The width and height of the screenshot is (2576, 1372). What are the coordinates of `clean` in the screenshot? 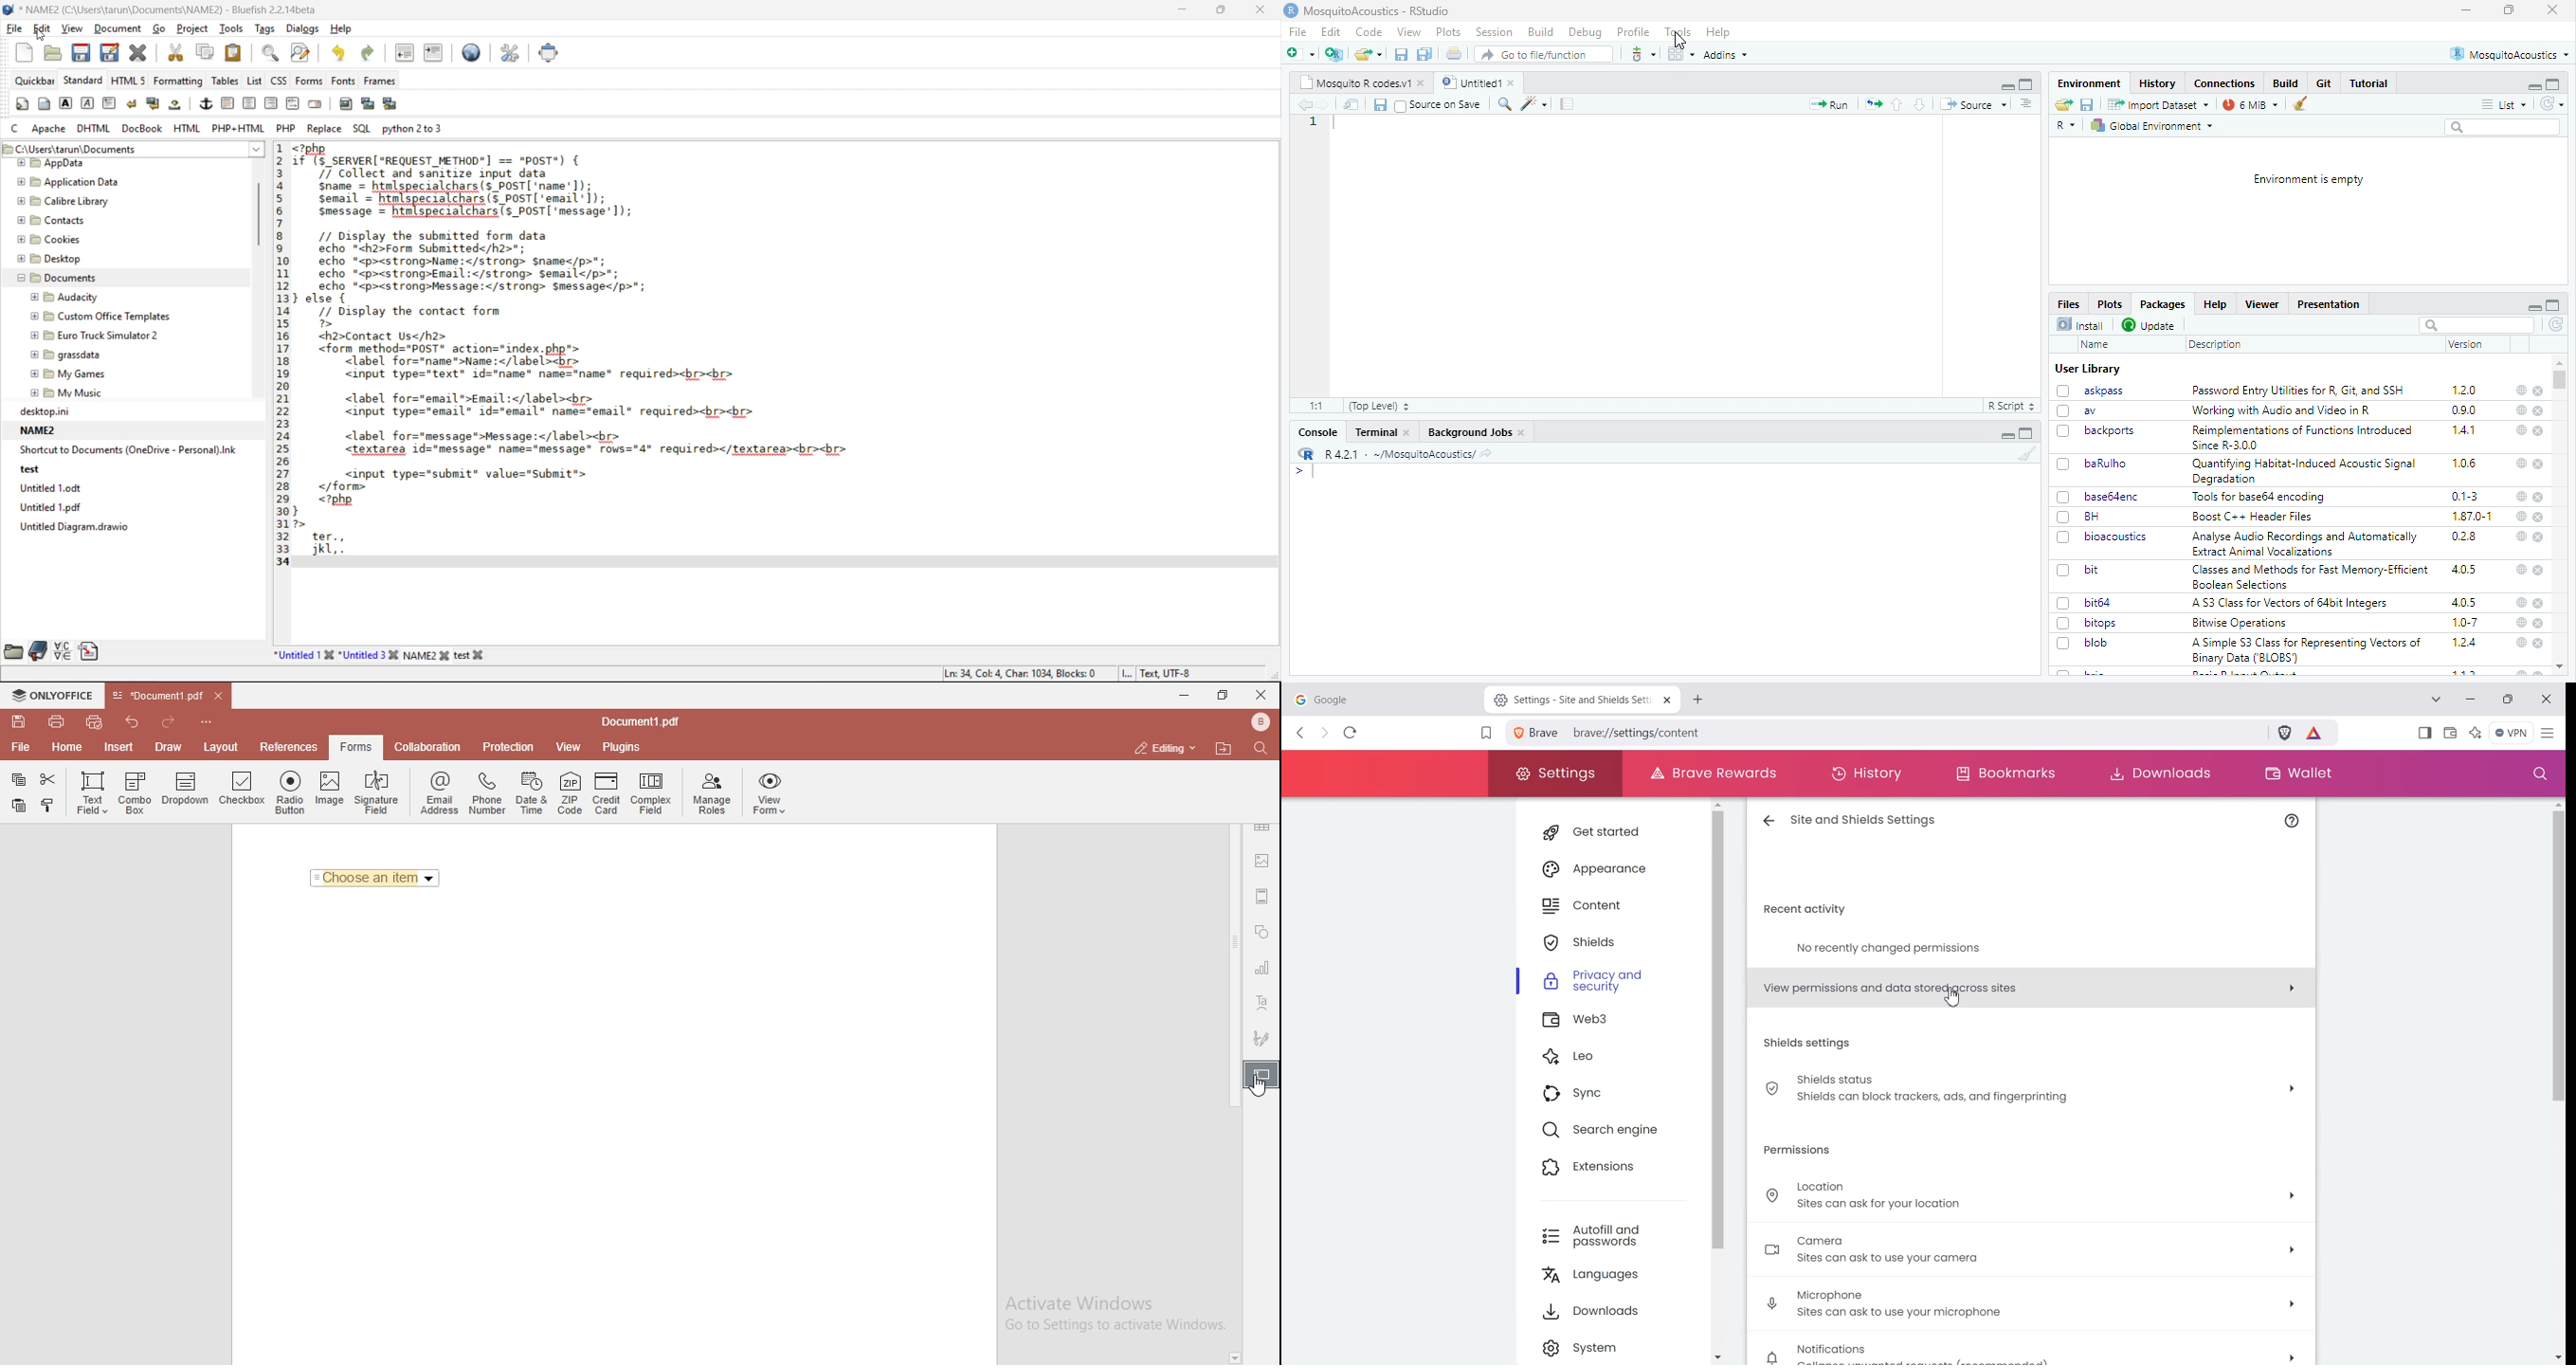 It's located at (2300, 104).